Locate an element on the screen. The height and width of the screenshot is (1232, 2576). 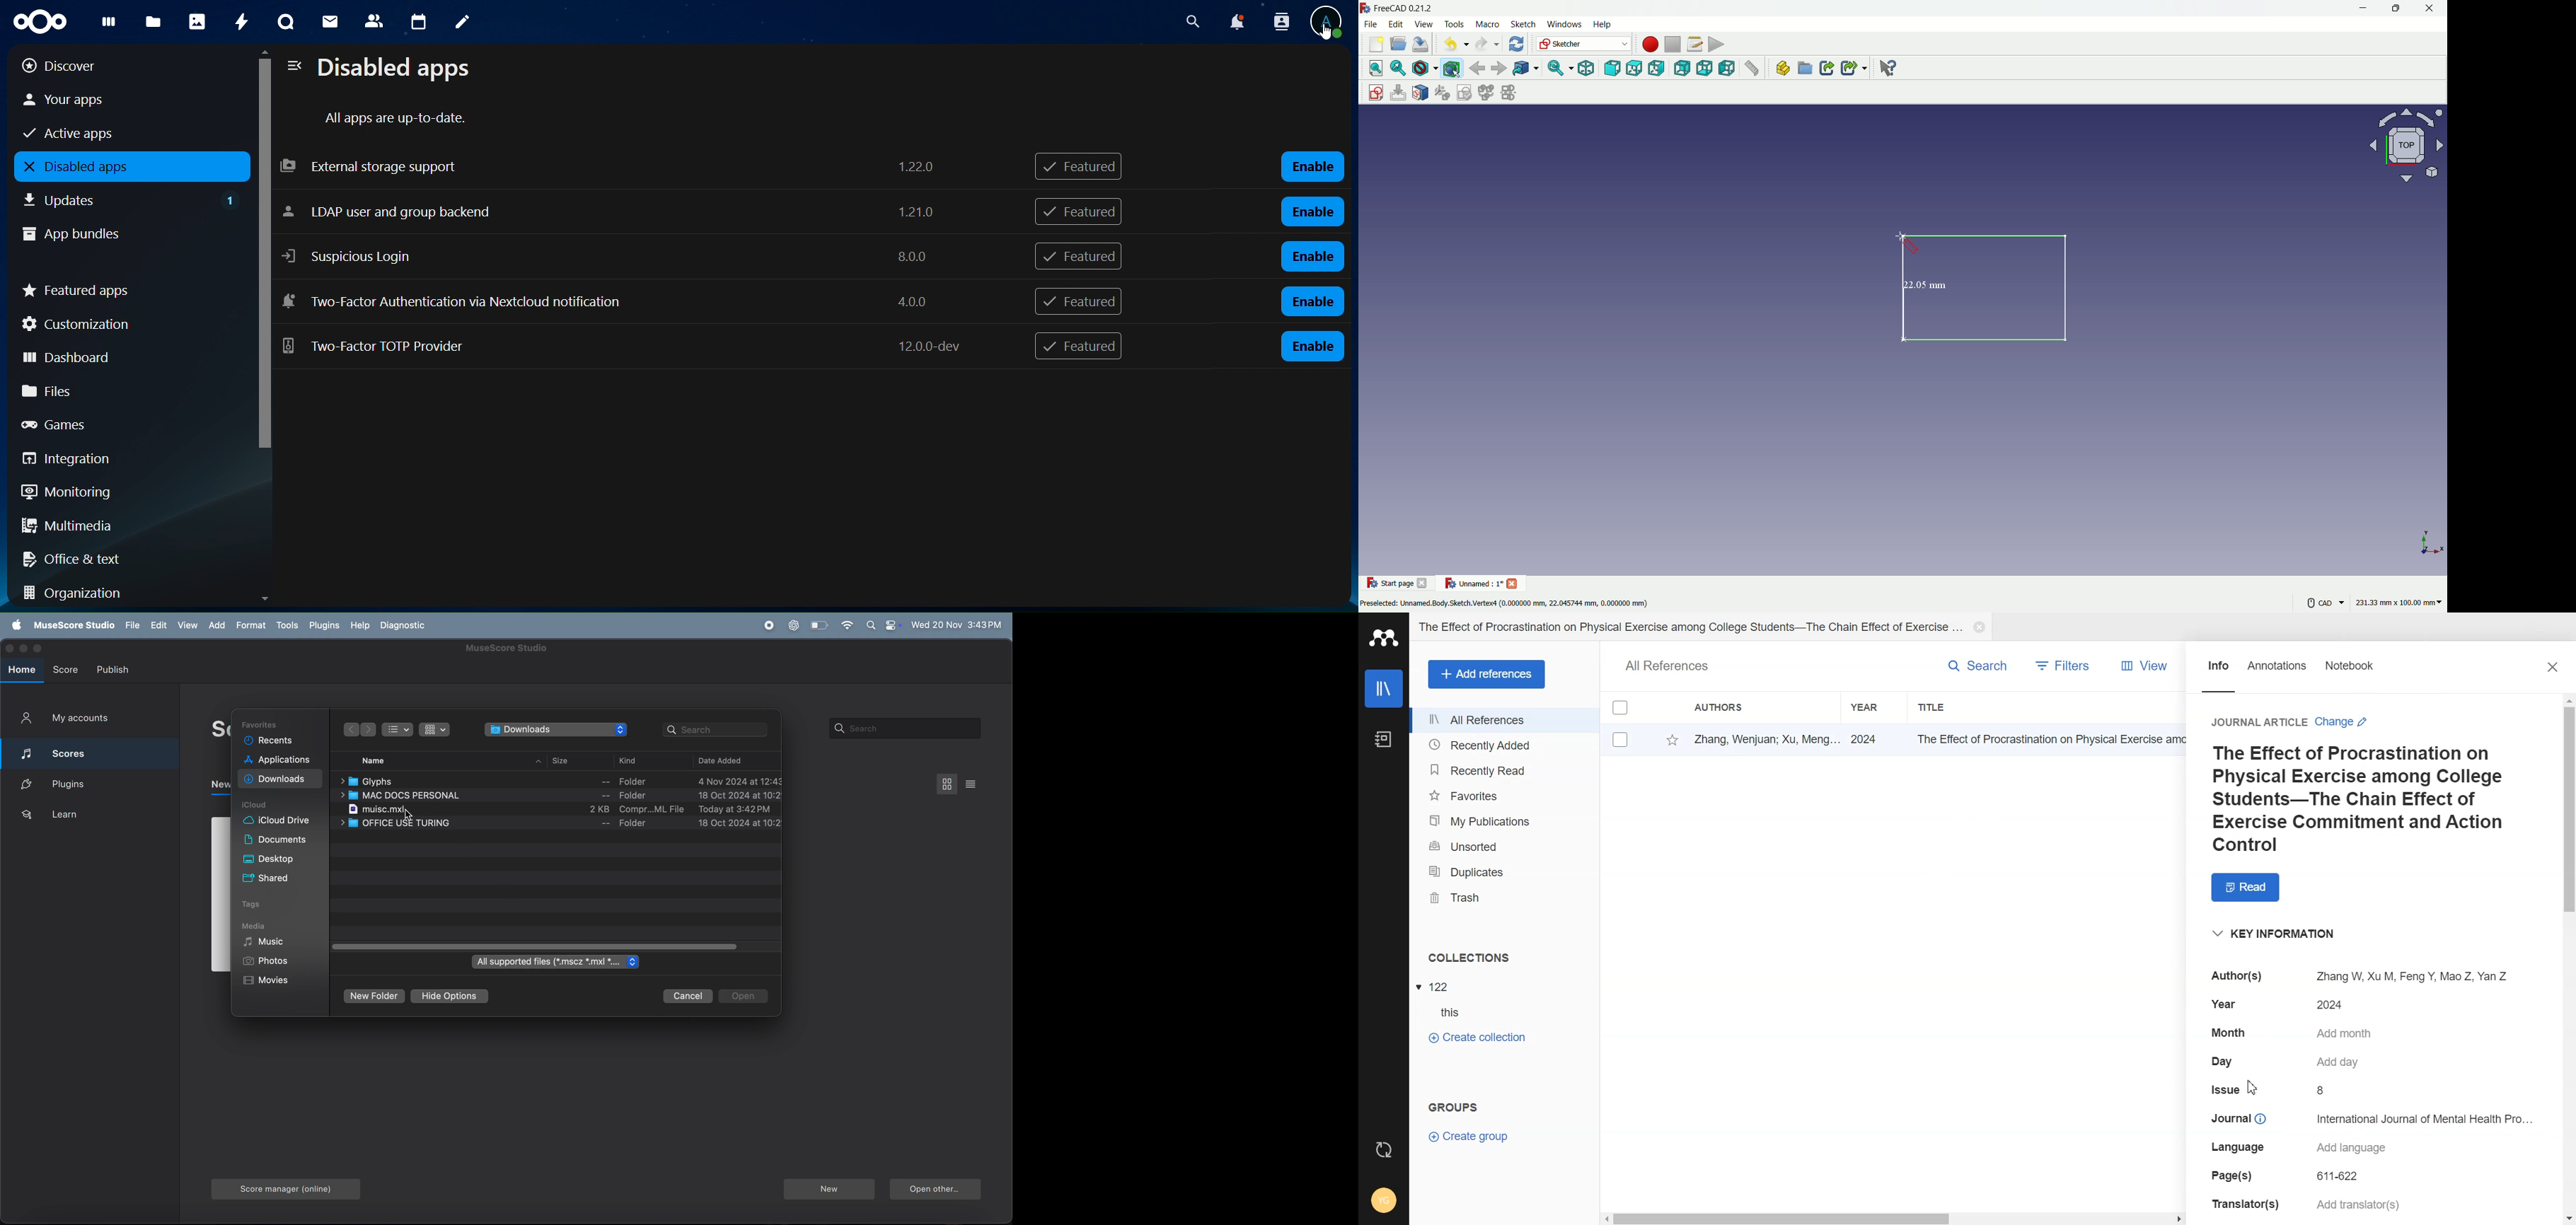
apple menu is located at coordinates (16, 624).